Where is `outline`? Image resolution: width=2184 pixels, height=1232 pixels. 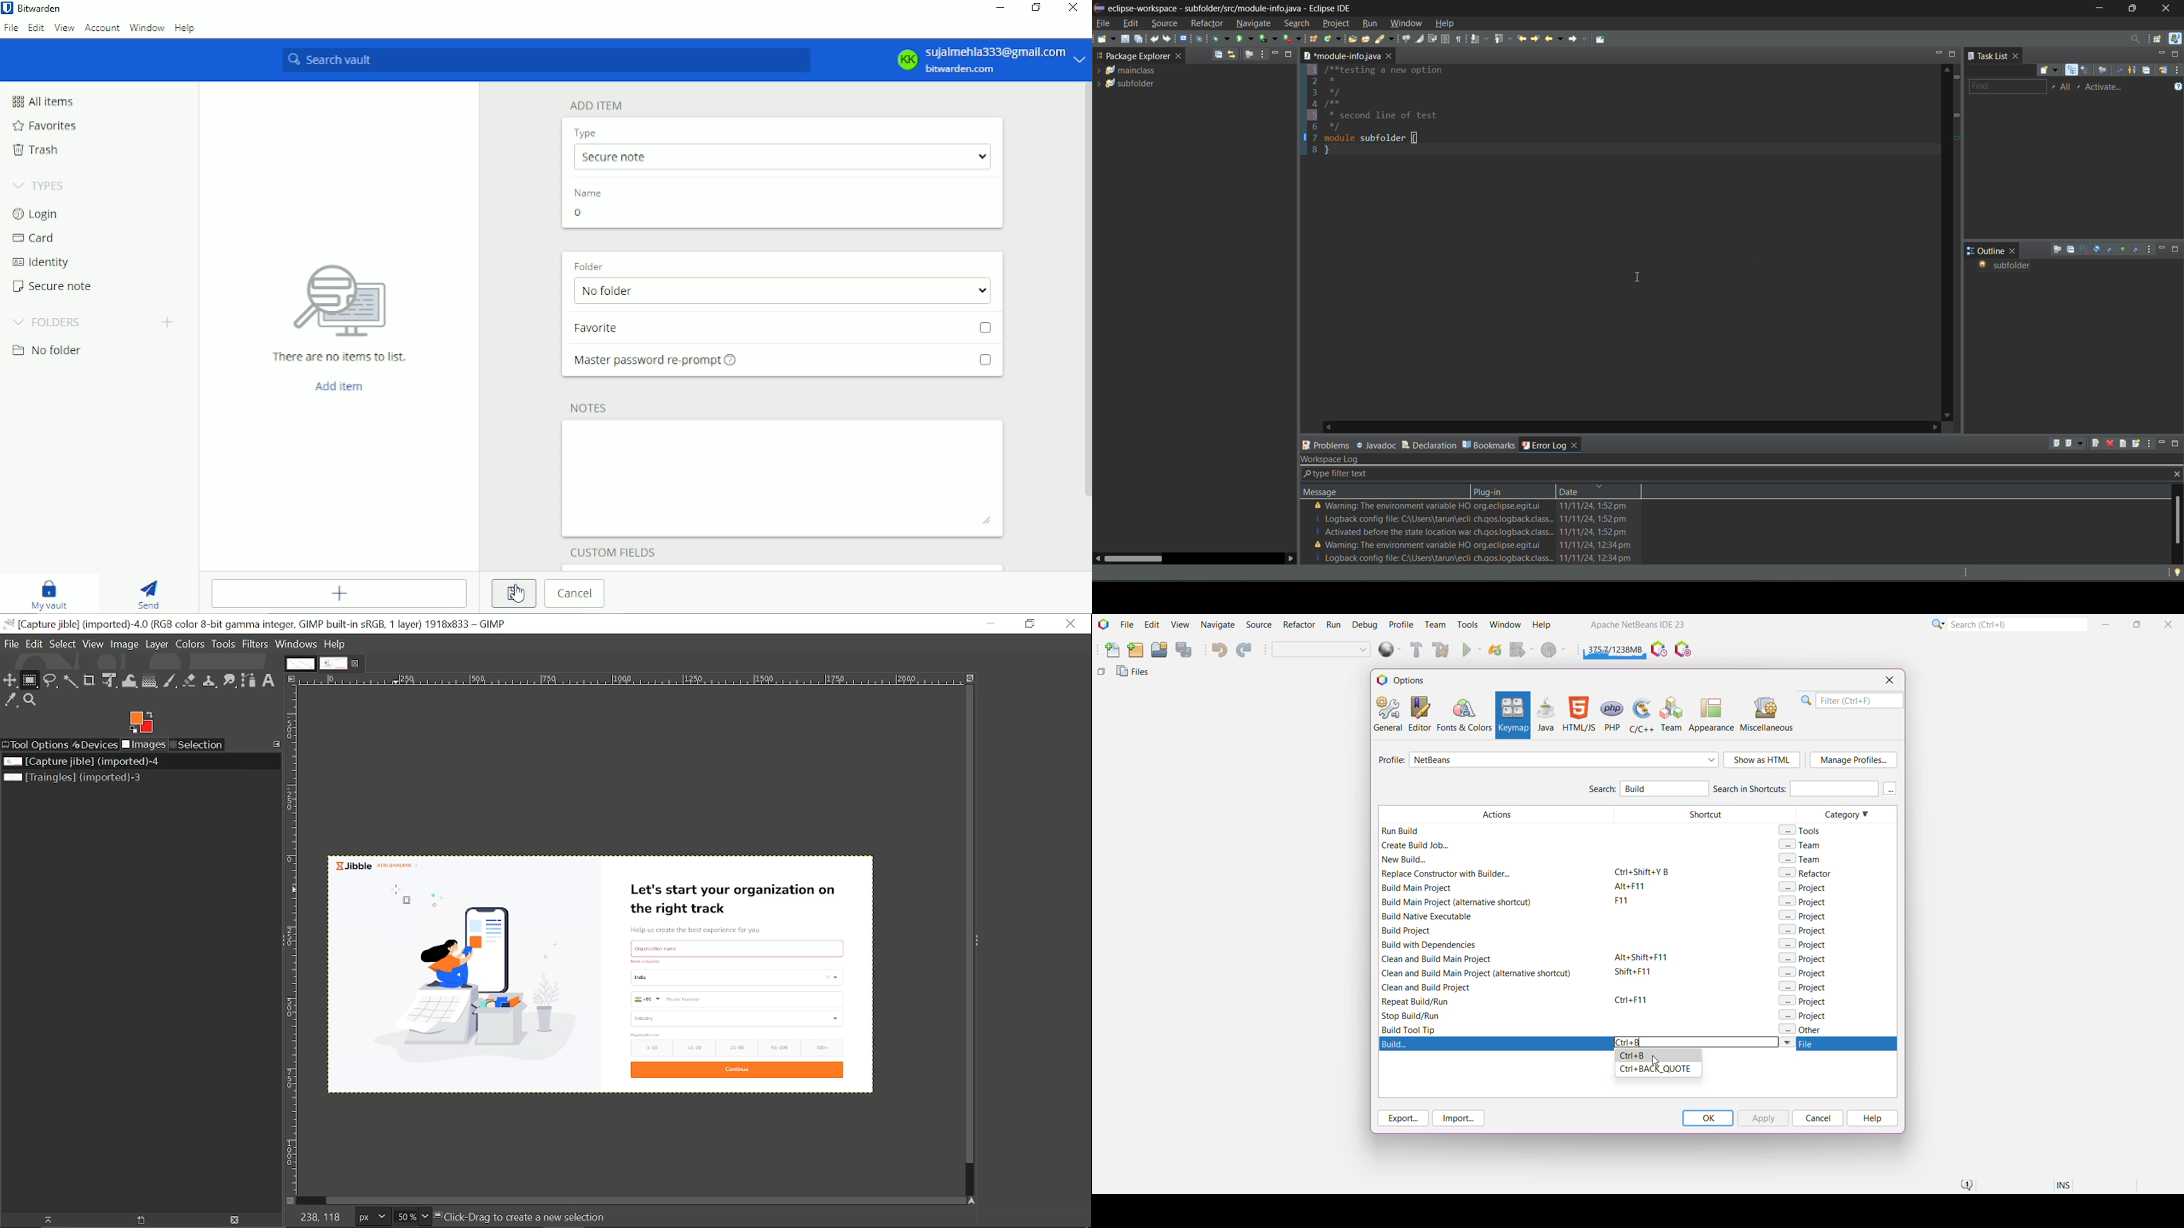 outline is located at coordinates (1986, 251).